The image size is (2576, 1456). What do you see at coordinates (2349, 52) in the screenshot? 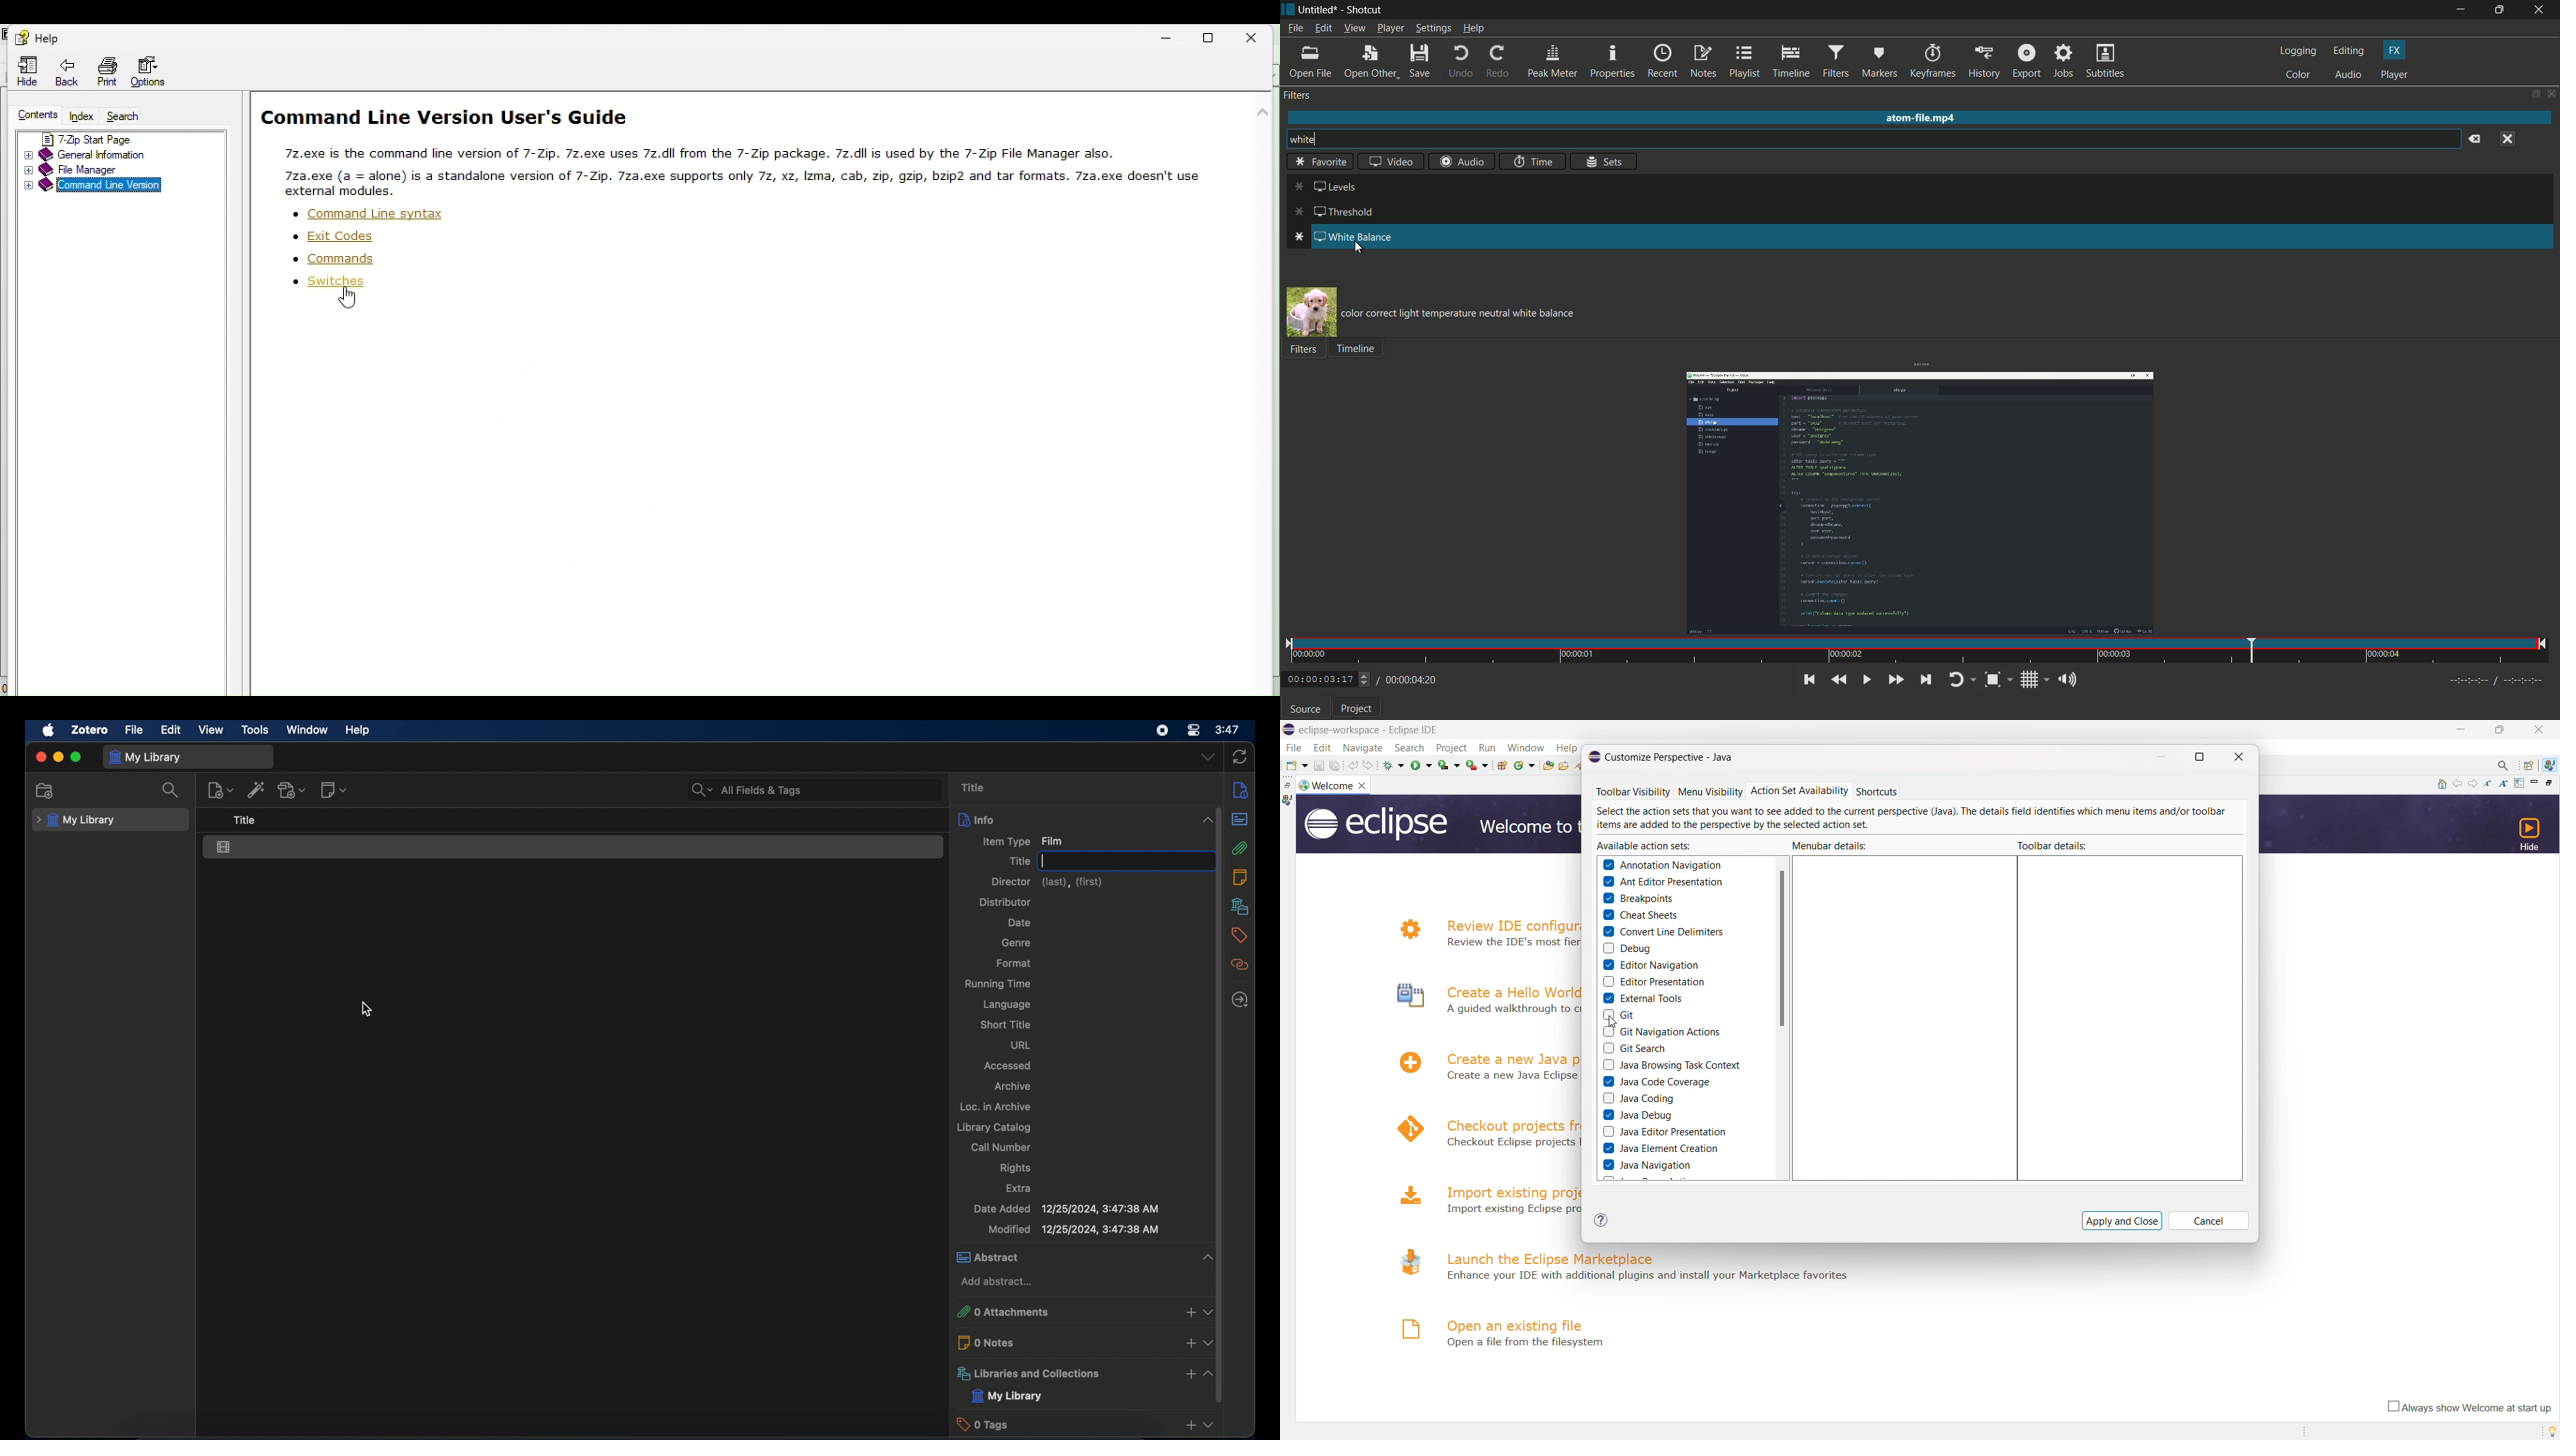
I see `editing` at bounding box center [2349, 52].